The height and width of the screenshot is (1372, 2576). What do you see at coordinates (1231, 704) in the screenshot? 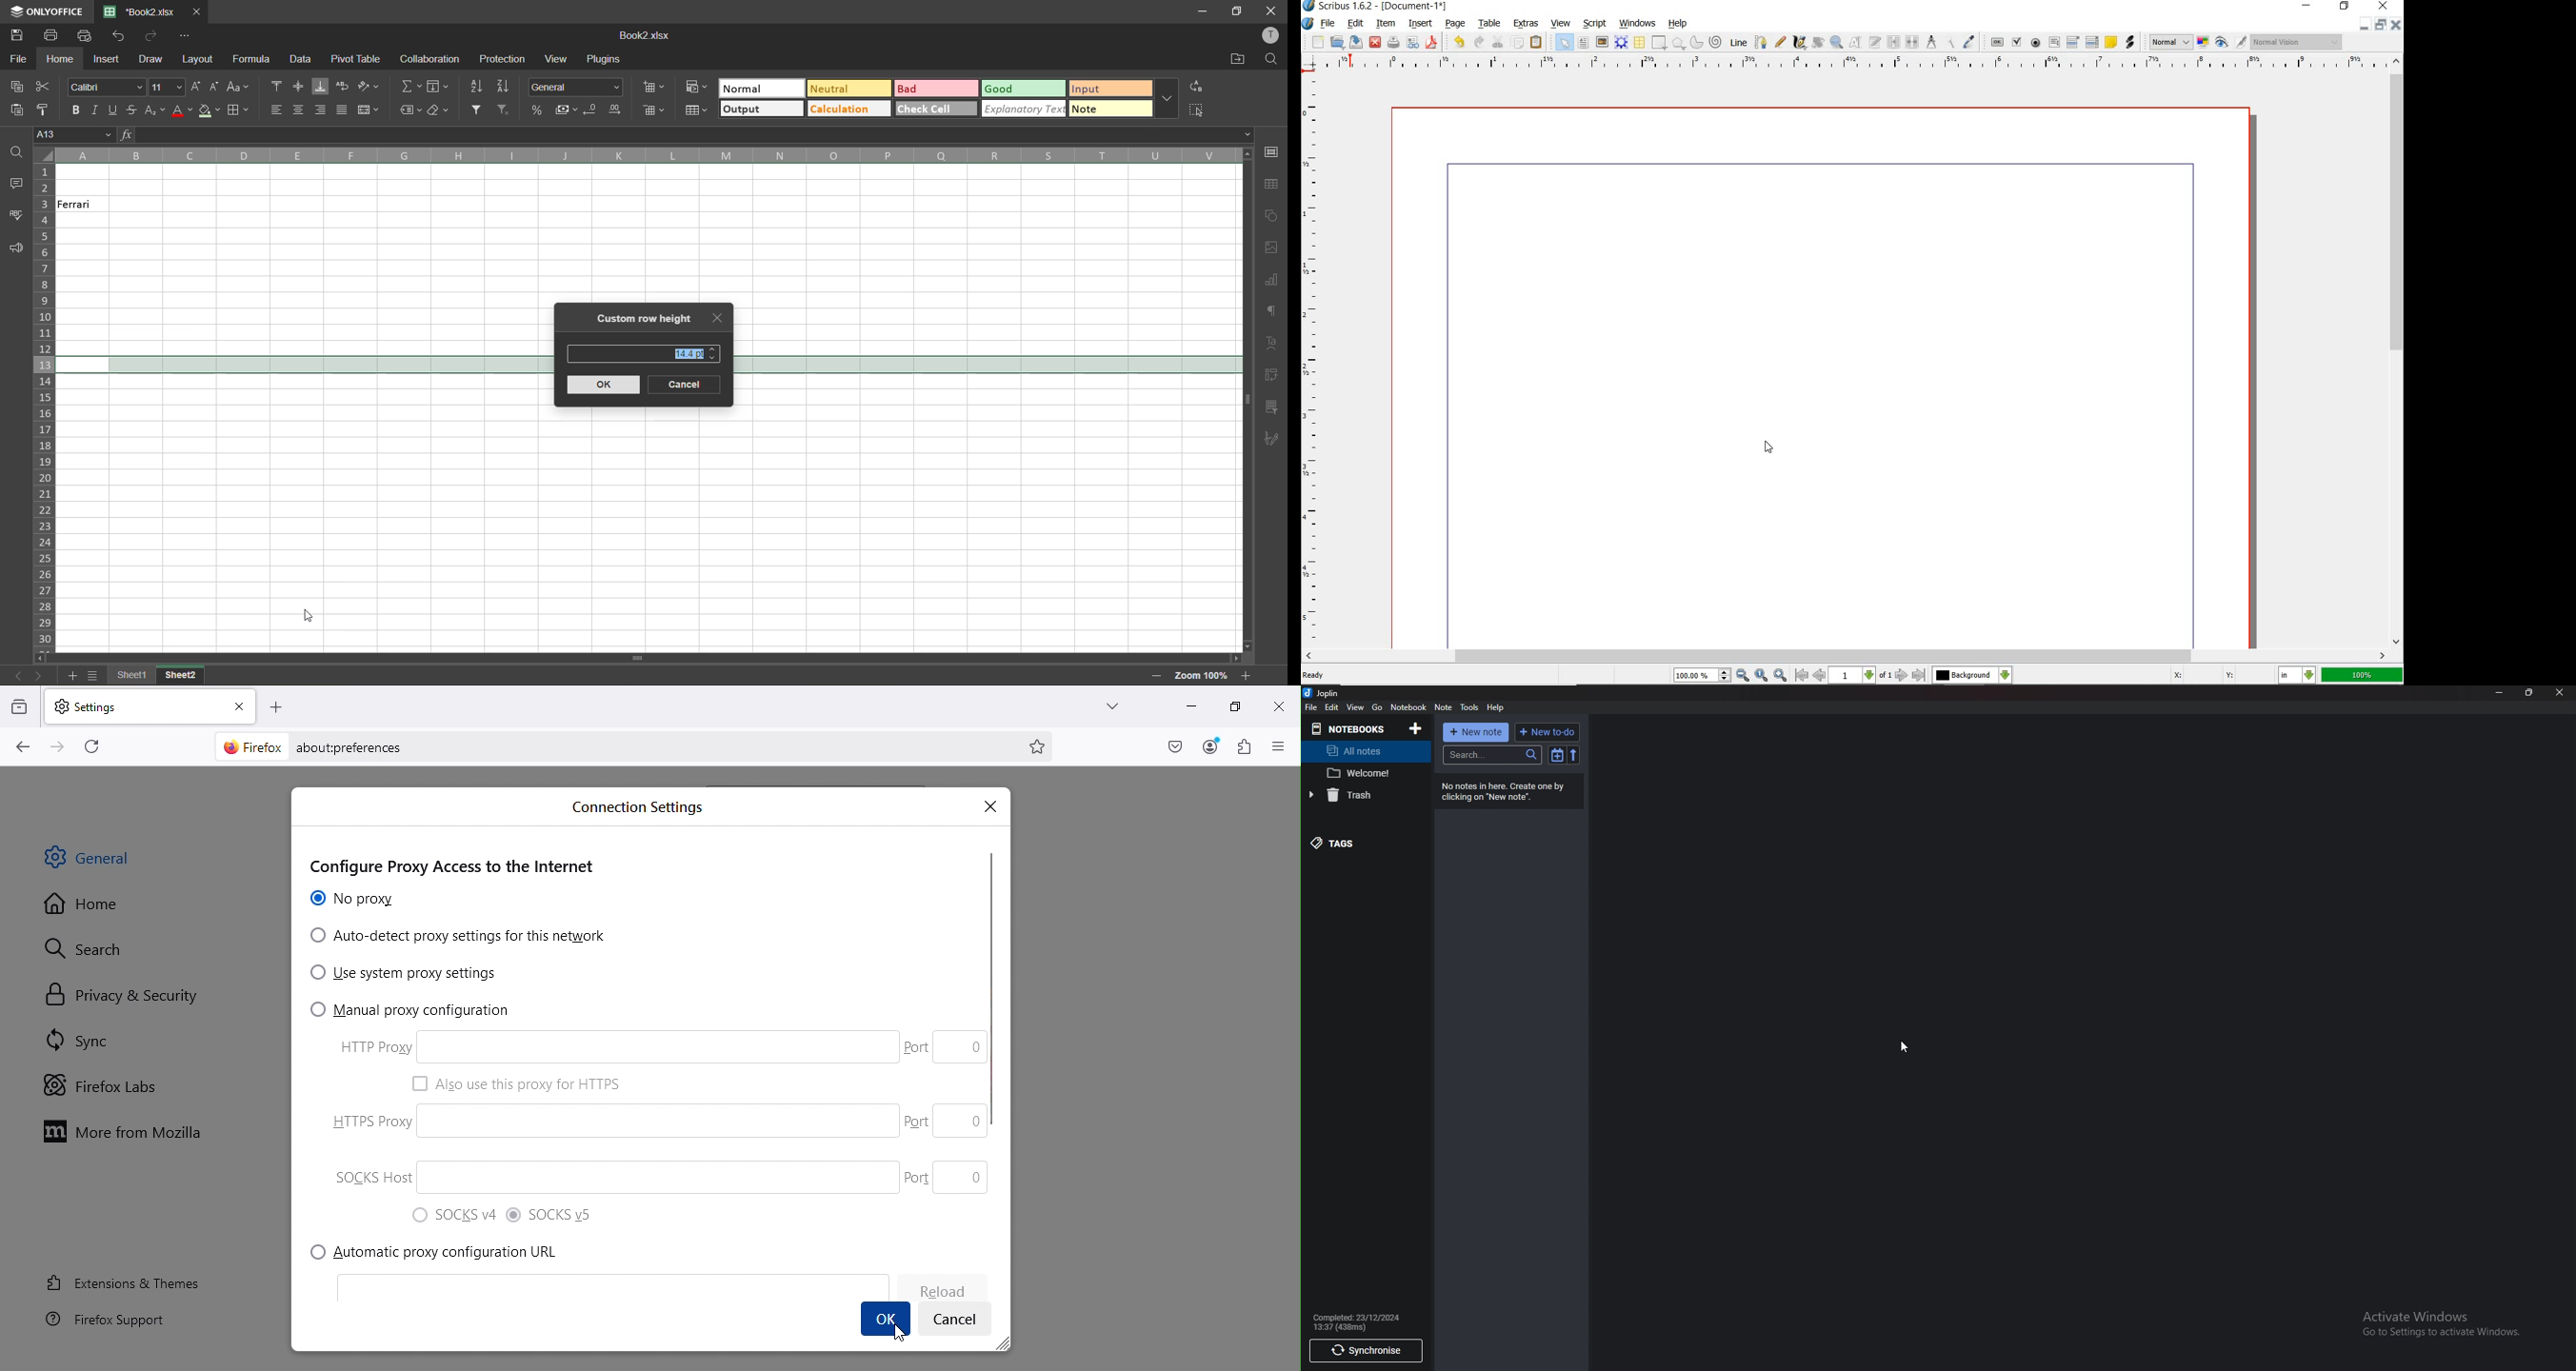
I see `Maximize tab` at bounding box center [1231, 704].